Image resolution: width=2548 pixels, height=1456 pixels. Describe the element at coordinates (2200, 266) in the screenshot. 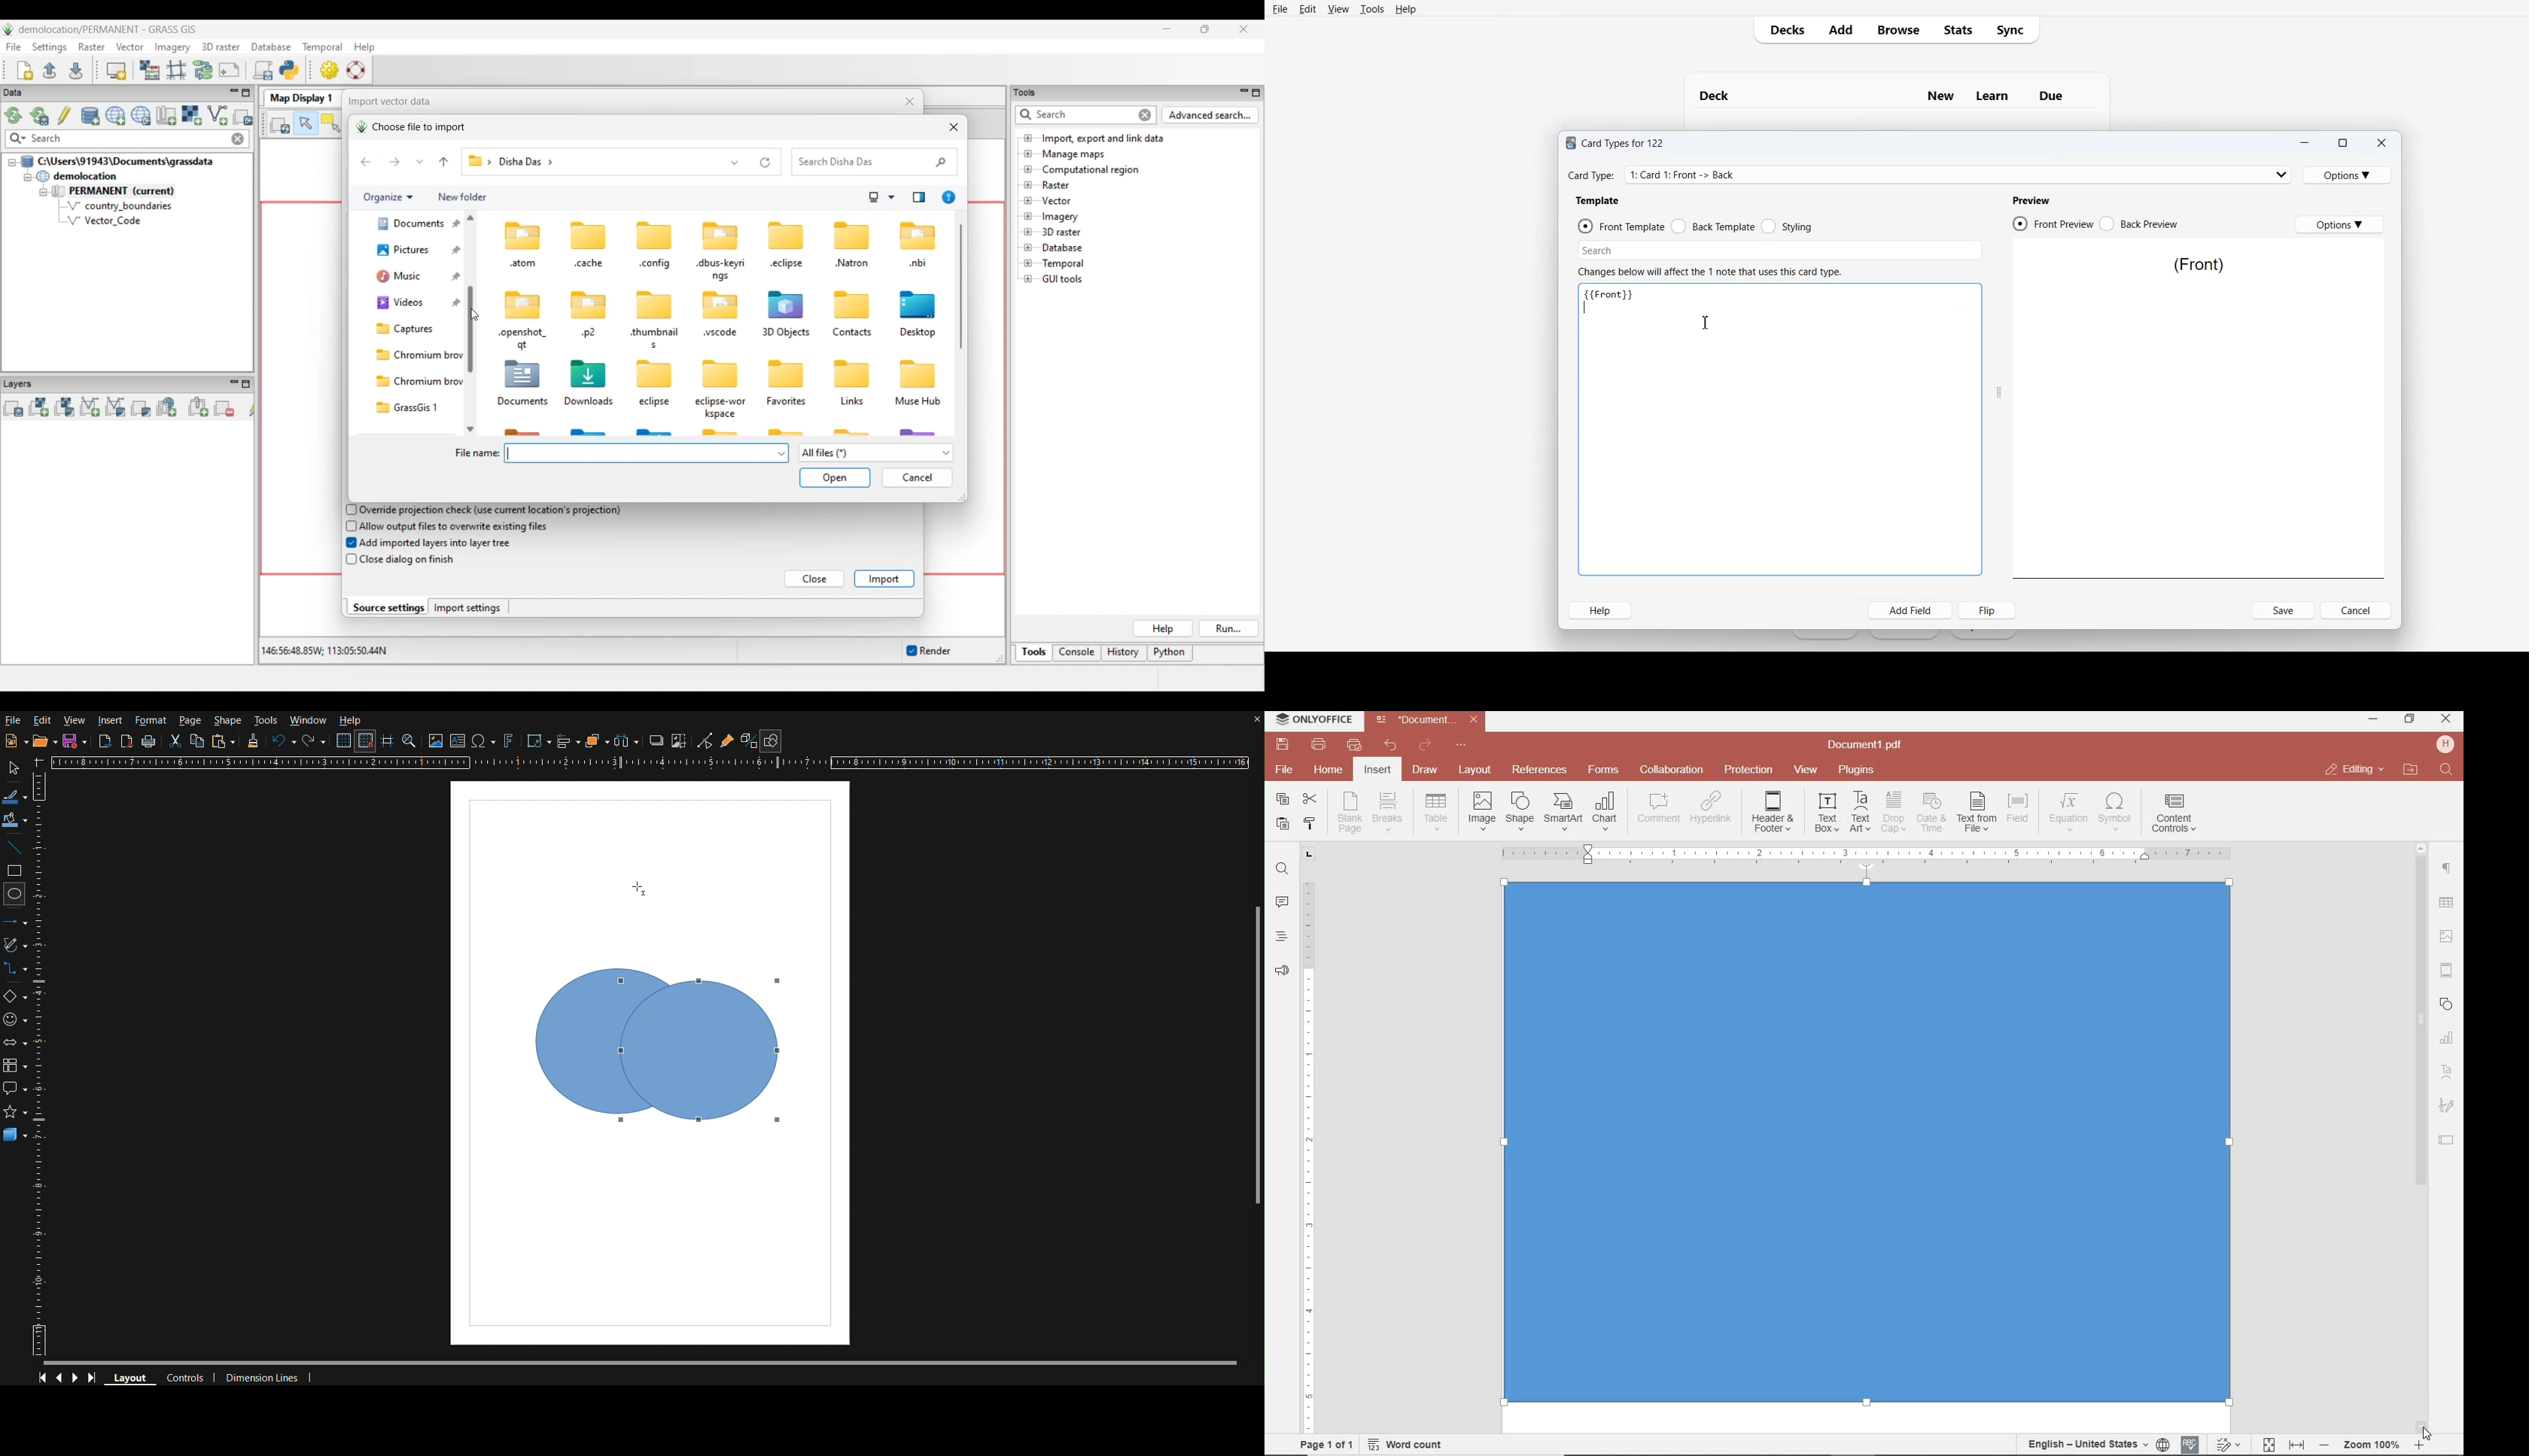

I see `Text 3` at that location.